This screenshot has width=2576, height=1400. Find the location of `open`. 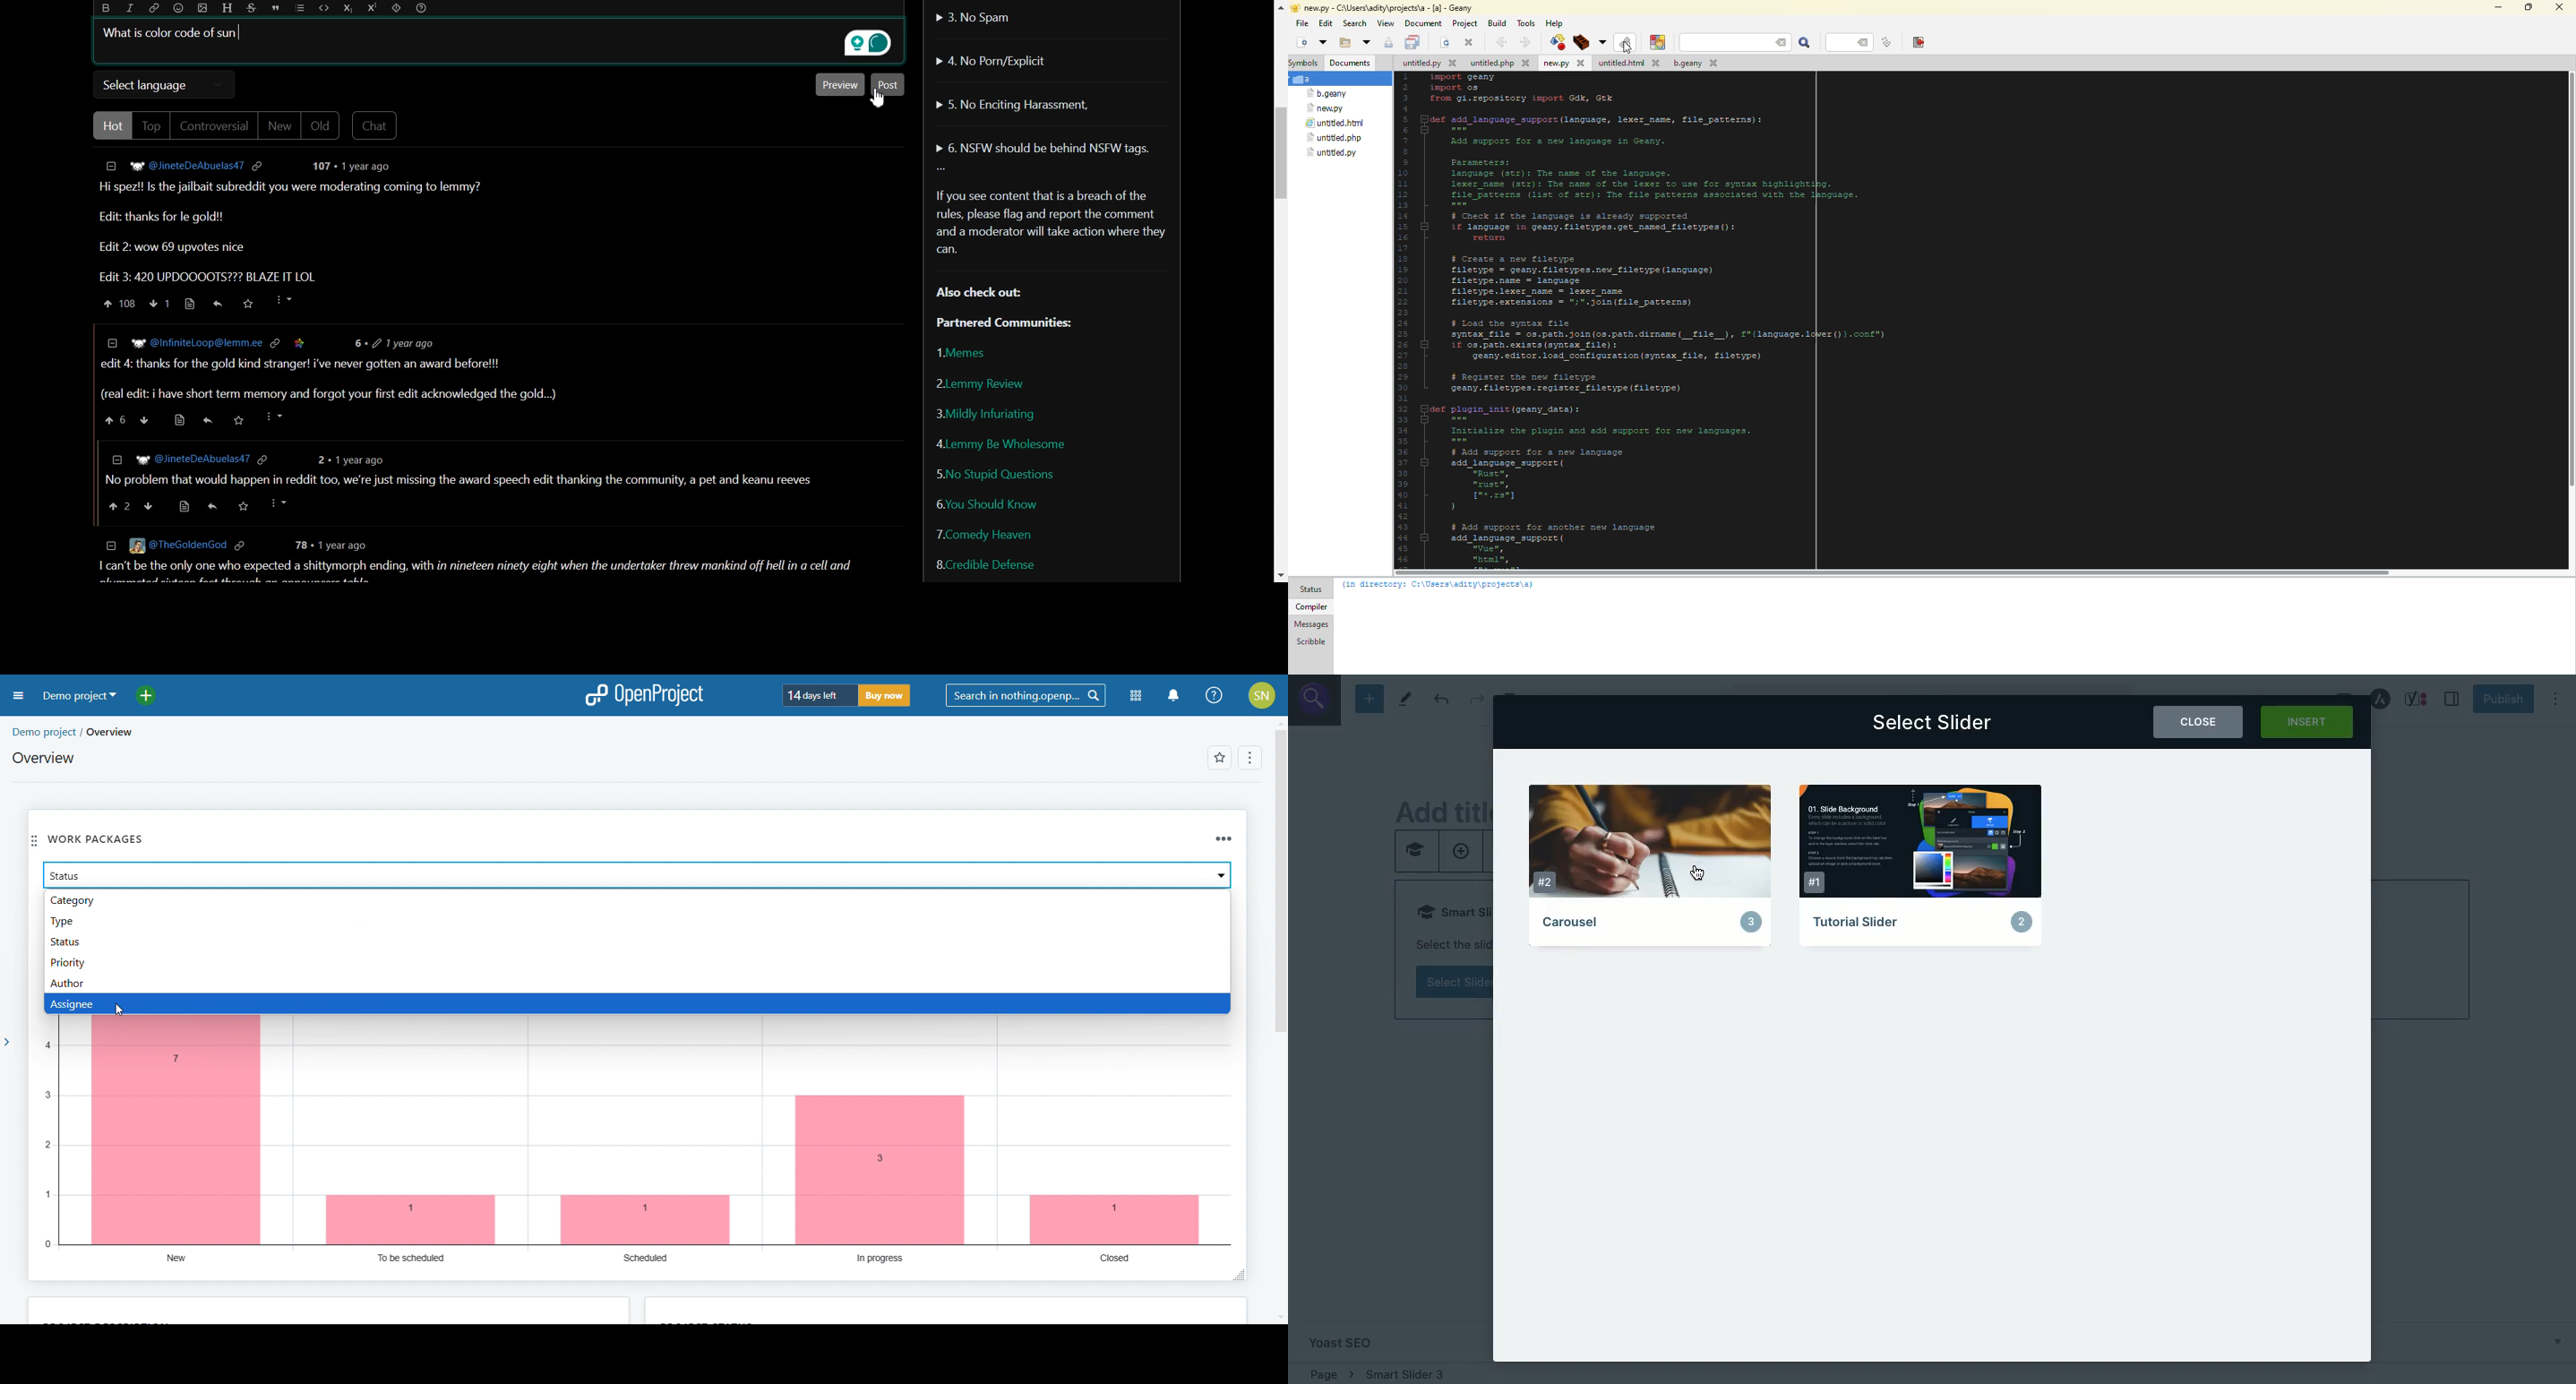

open is located at coordinates (1364, 42).